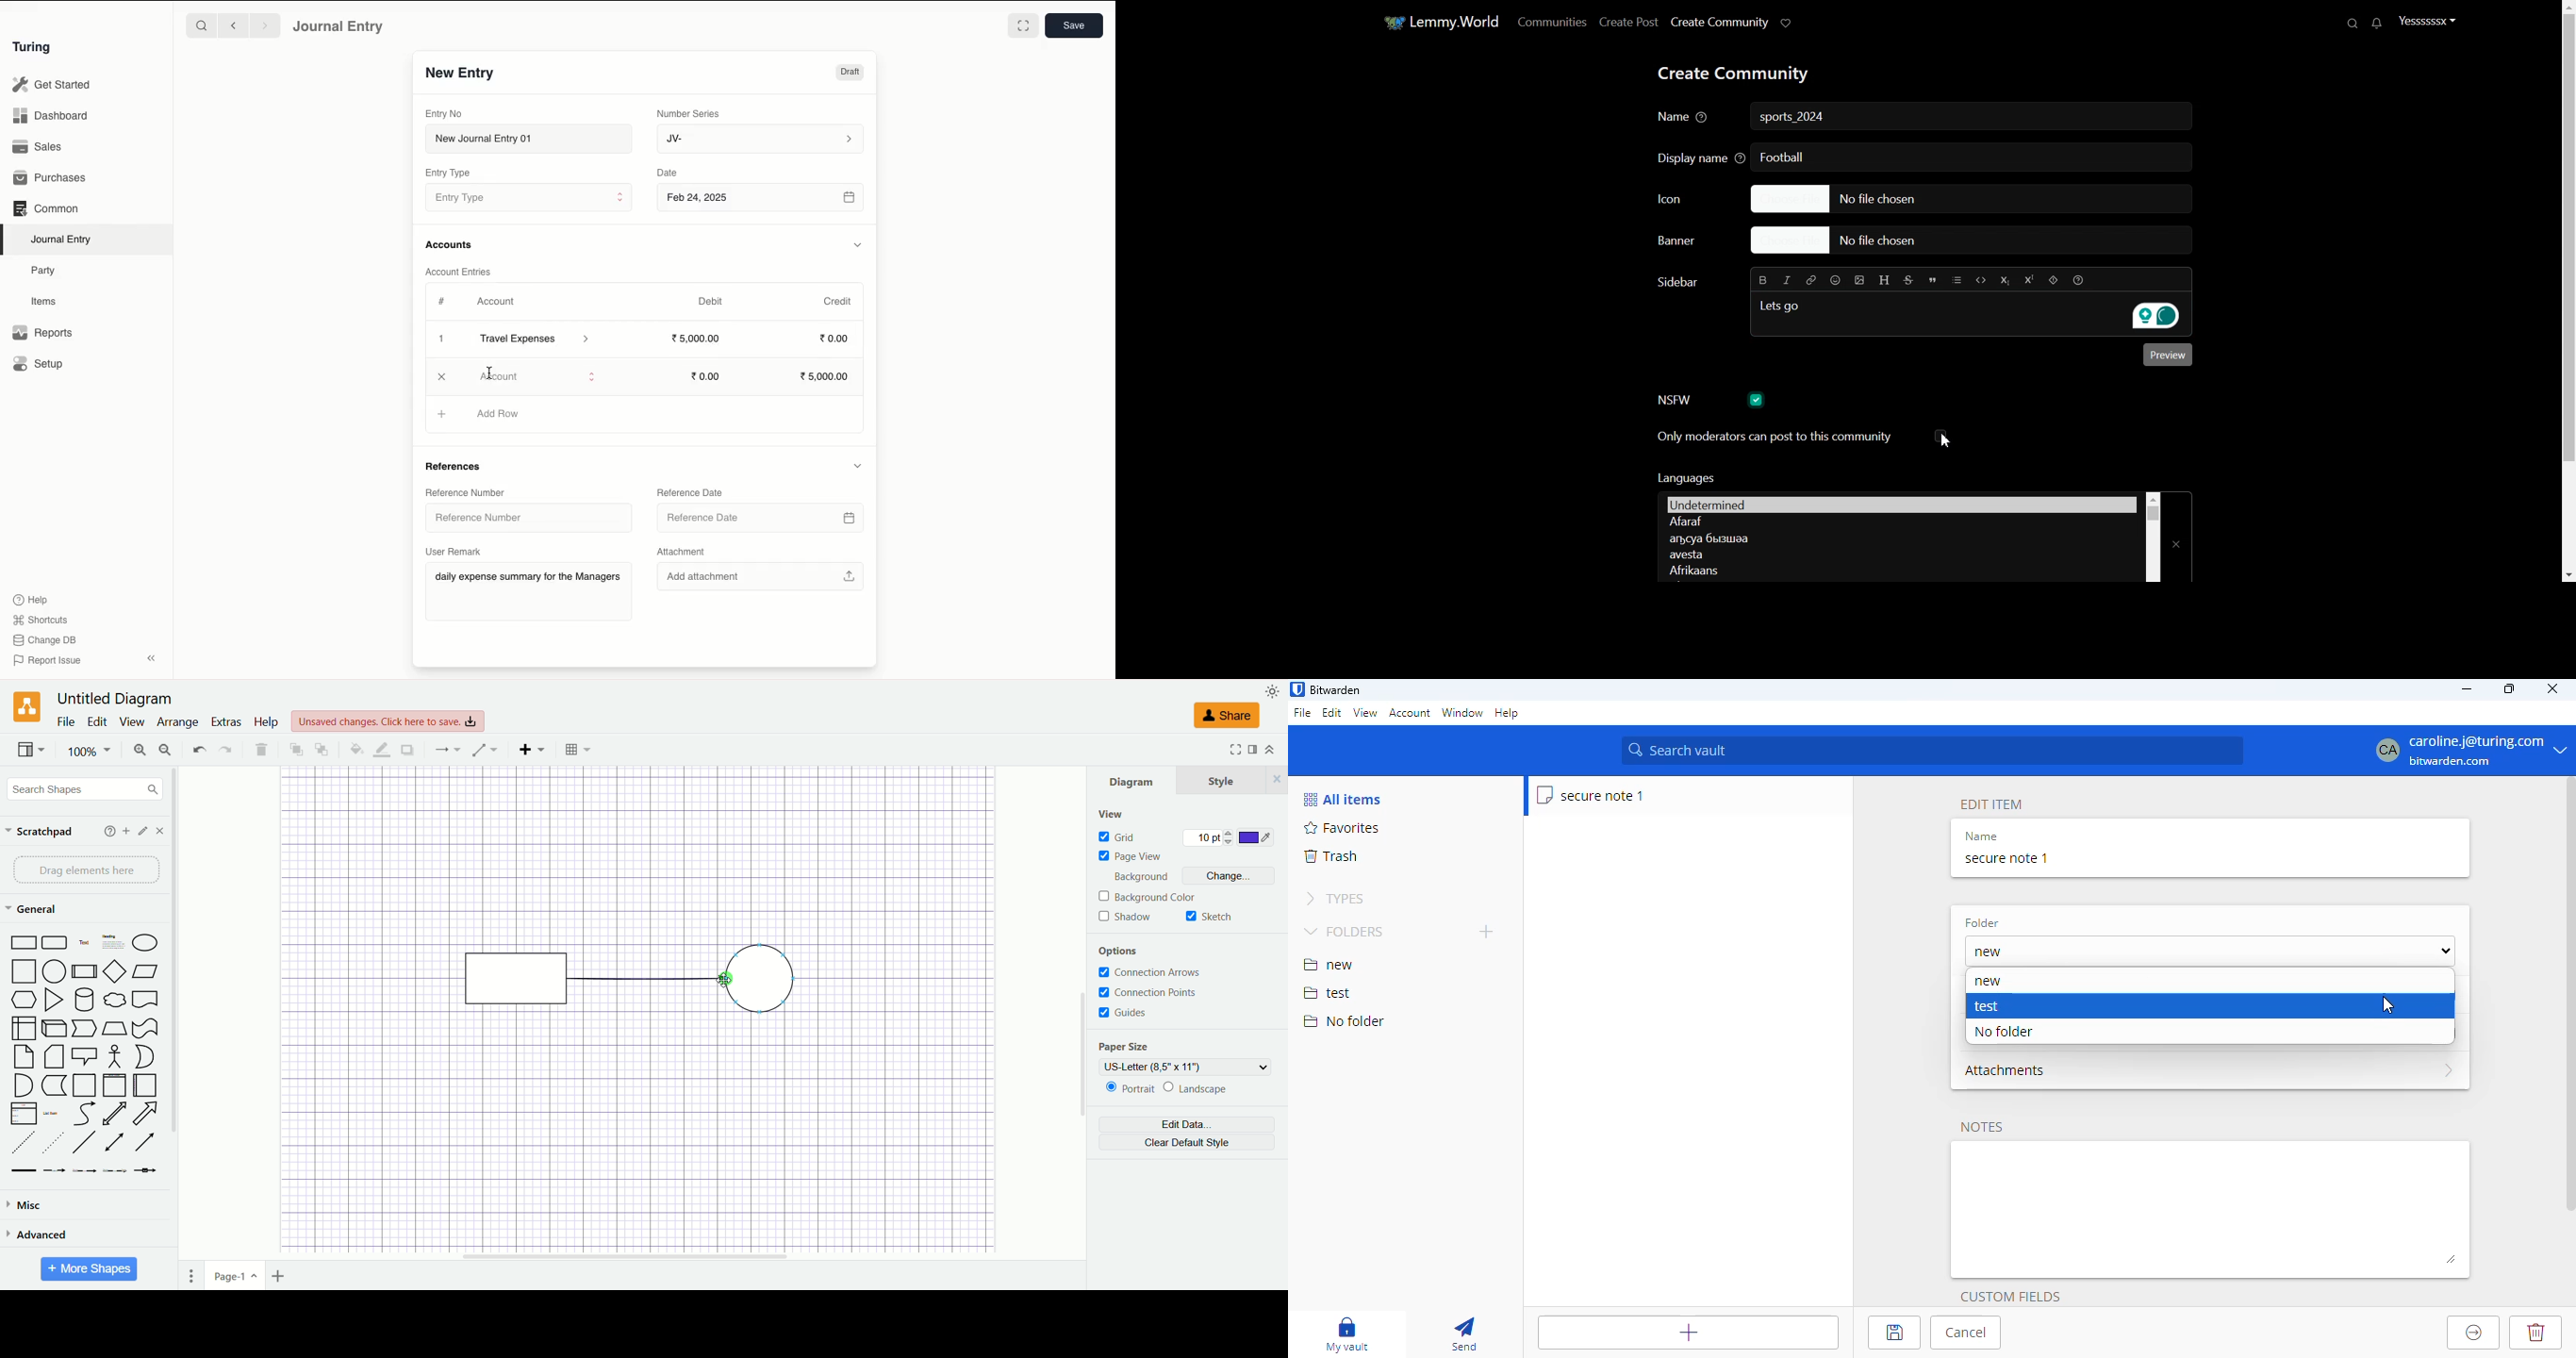  What do you see at coordinates (117, 1057) in the screenshot?
I see `Stick Figure` at bounding box center [117, 1057].